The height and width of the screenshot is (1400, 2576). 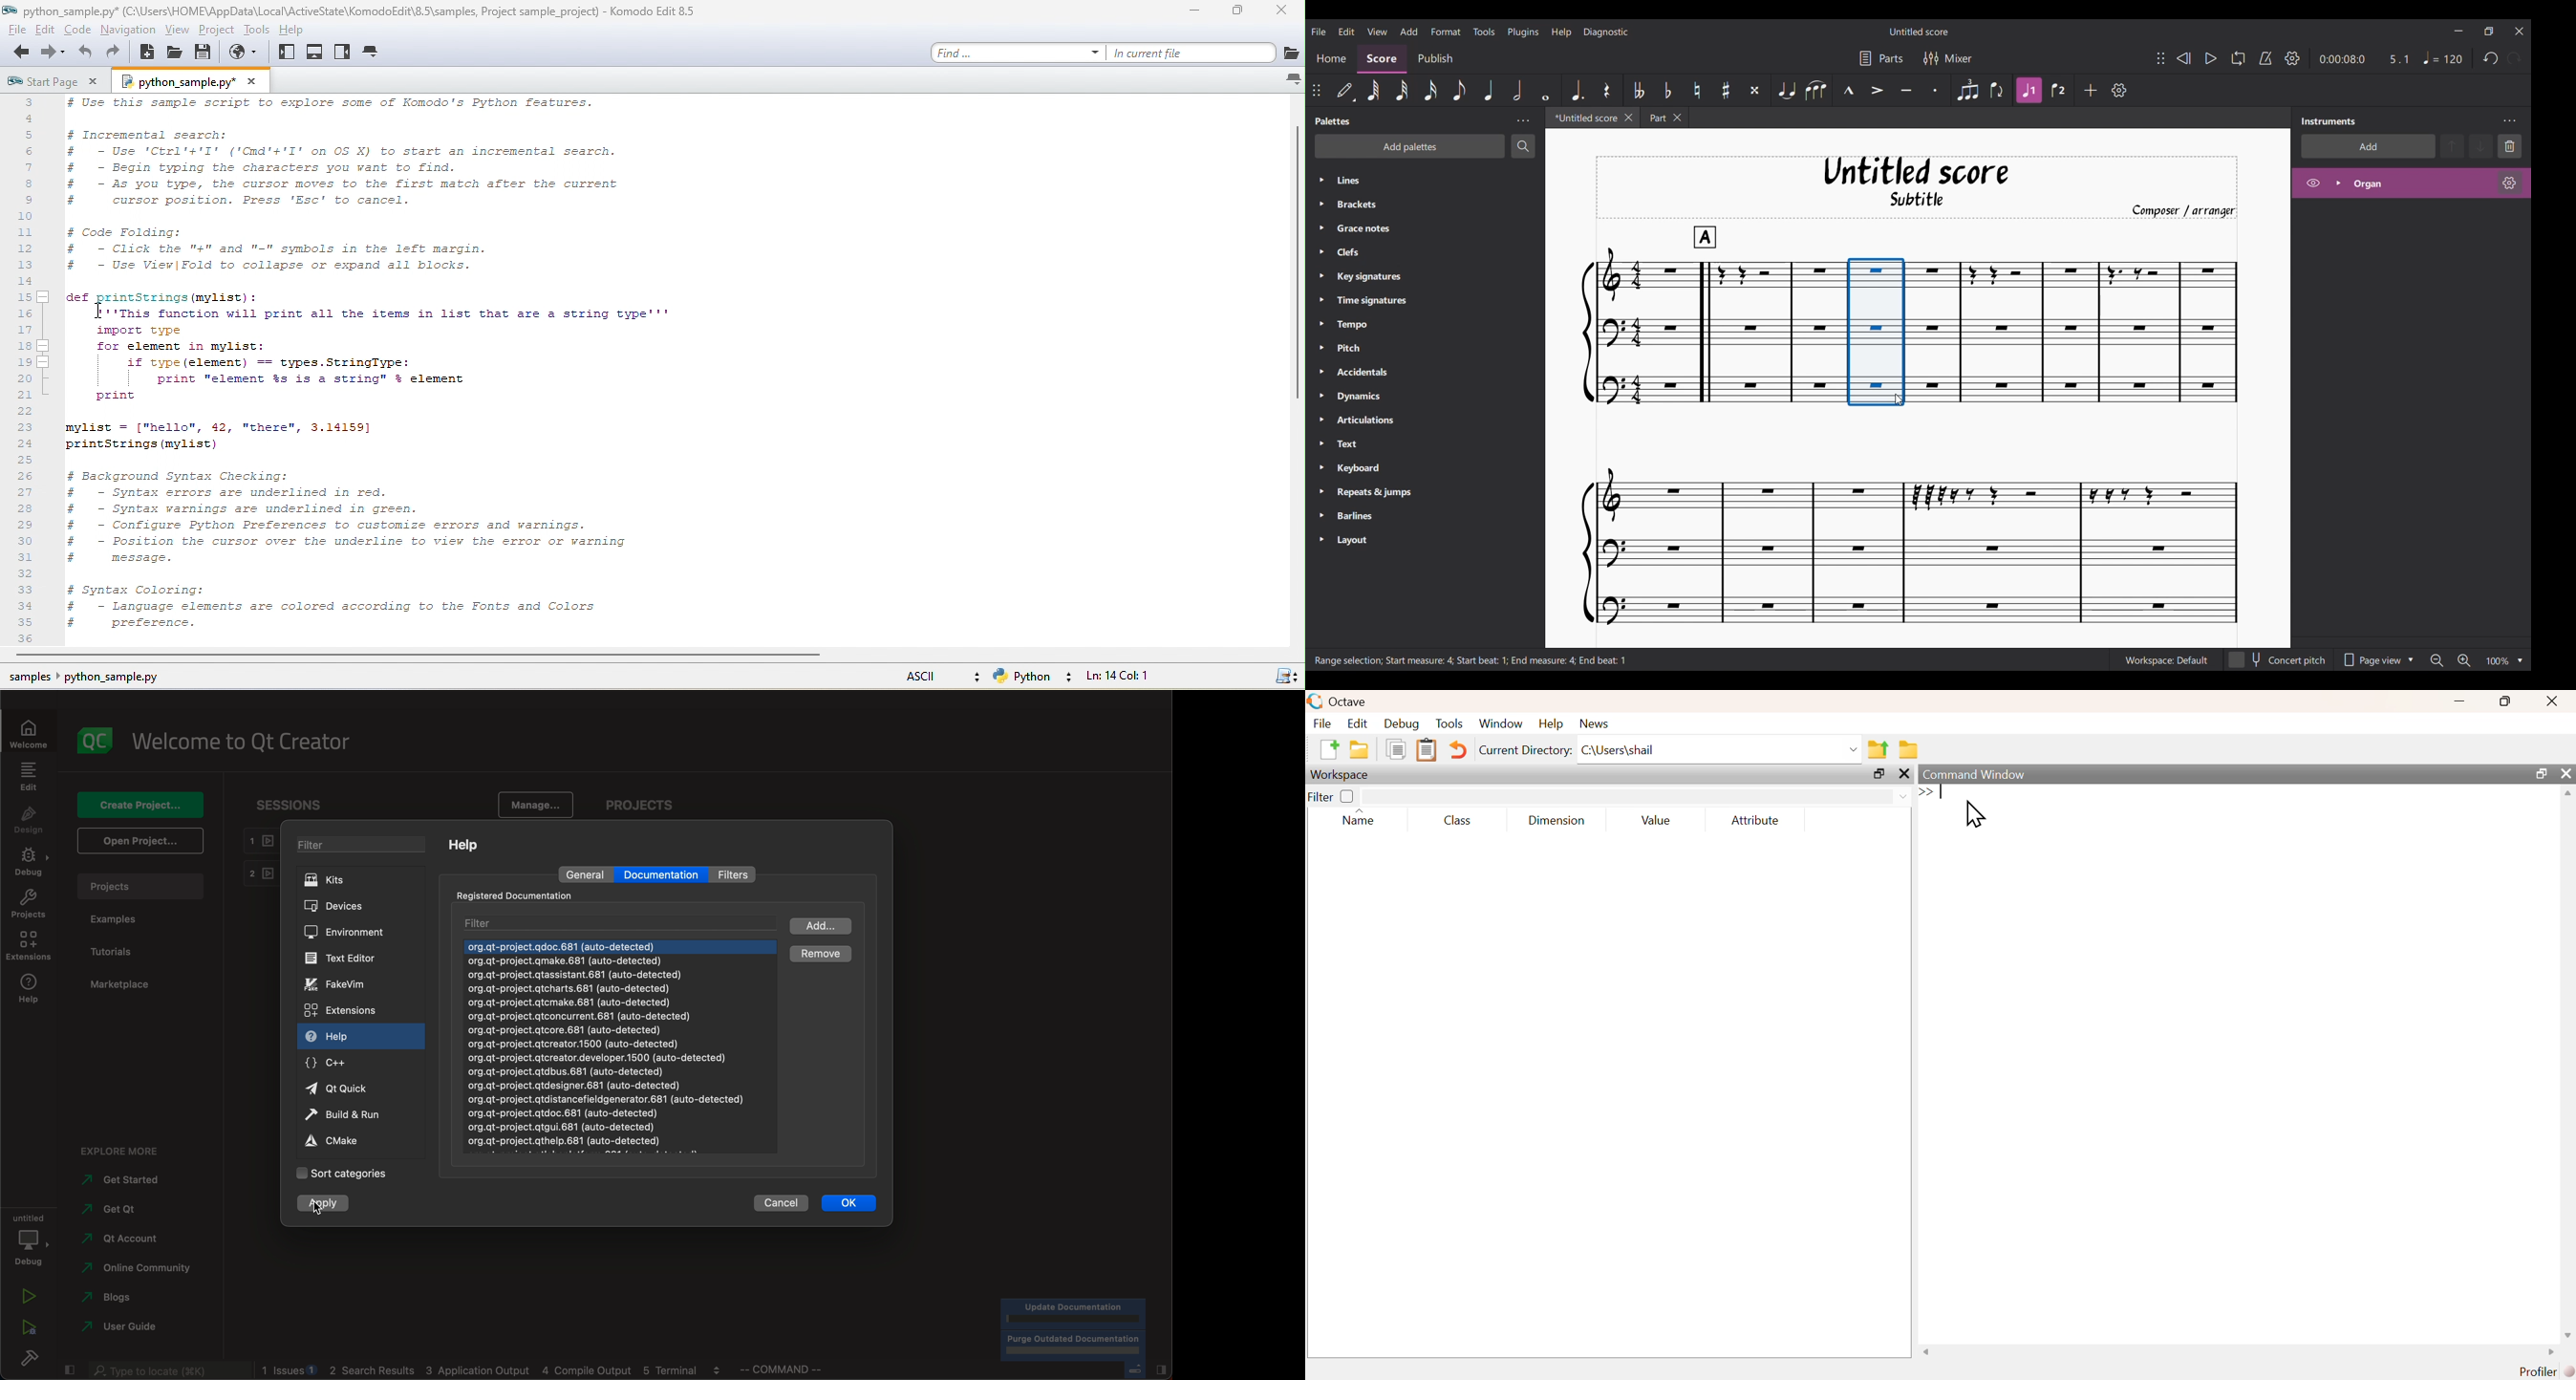 What do you see at coordinates (2437, 661) in the screenshot?
I see `Zoom out` at bounding box center [2437, 661].